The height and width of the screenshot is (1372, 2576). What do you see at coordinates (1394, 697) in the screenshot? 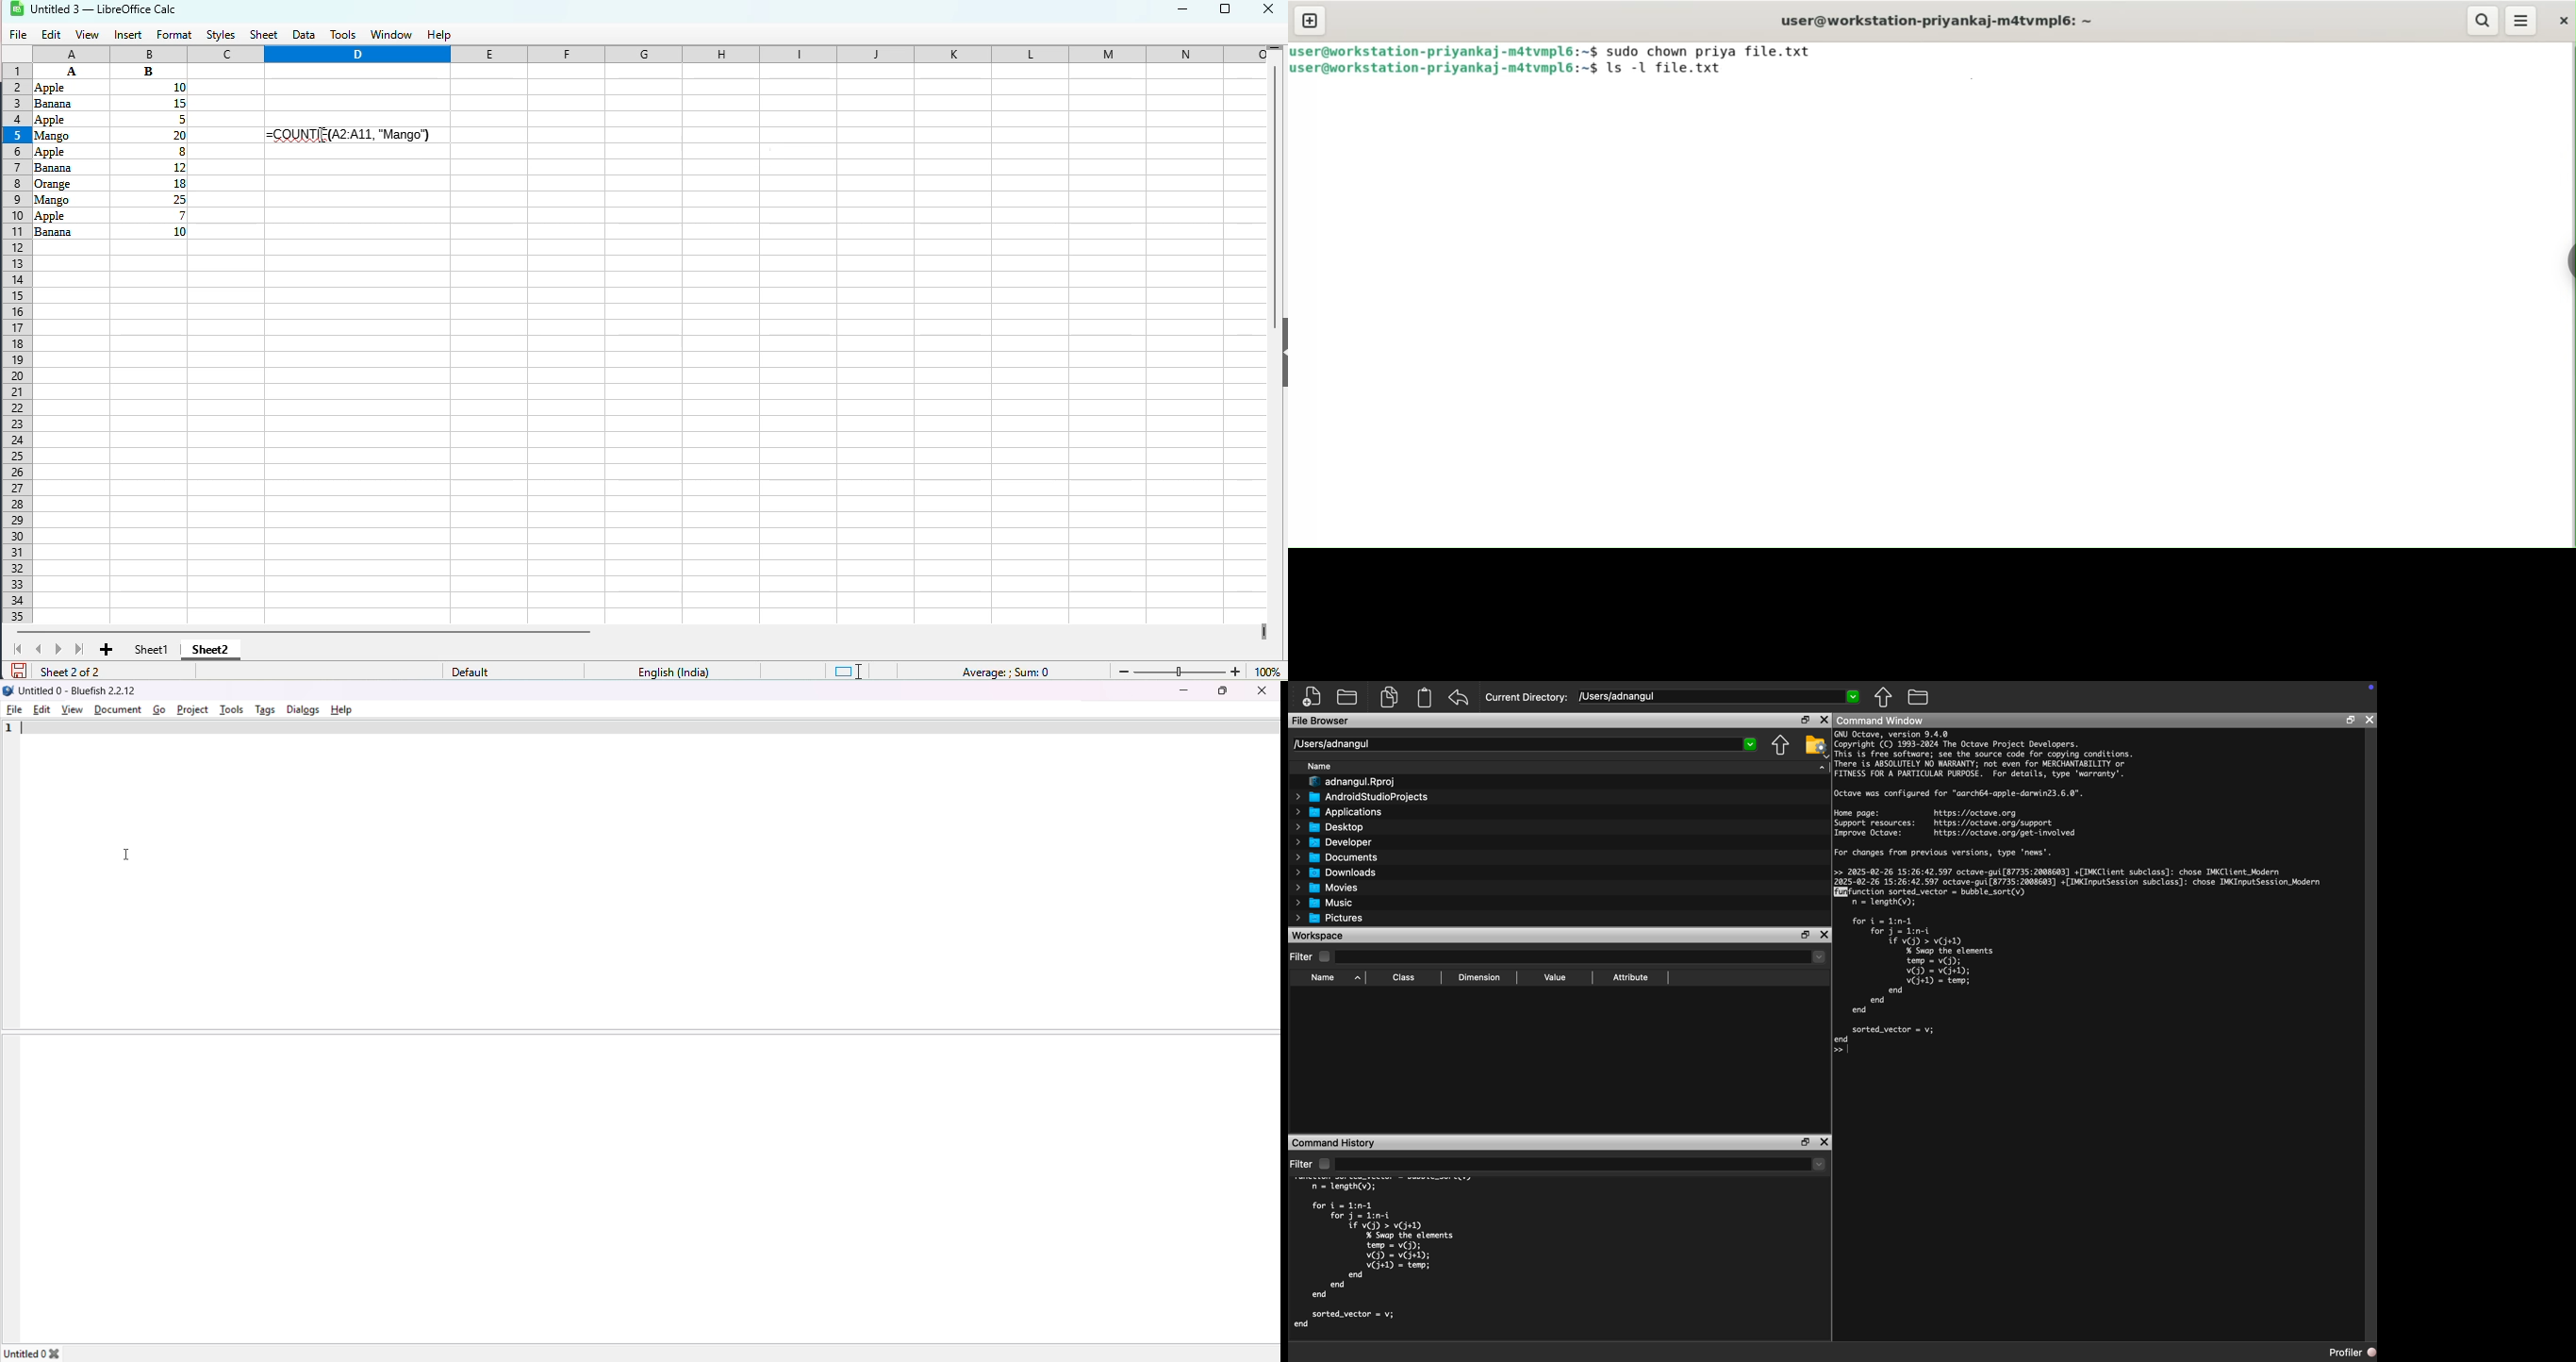
I see `Copy` at bounding box center [1394, 697].